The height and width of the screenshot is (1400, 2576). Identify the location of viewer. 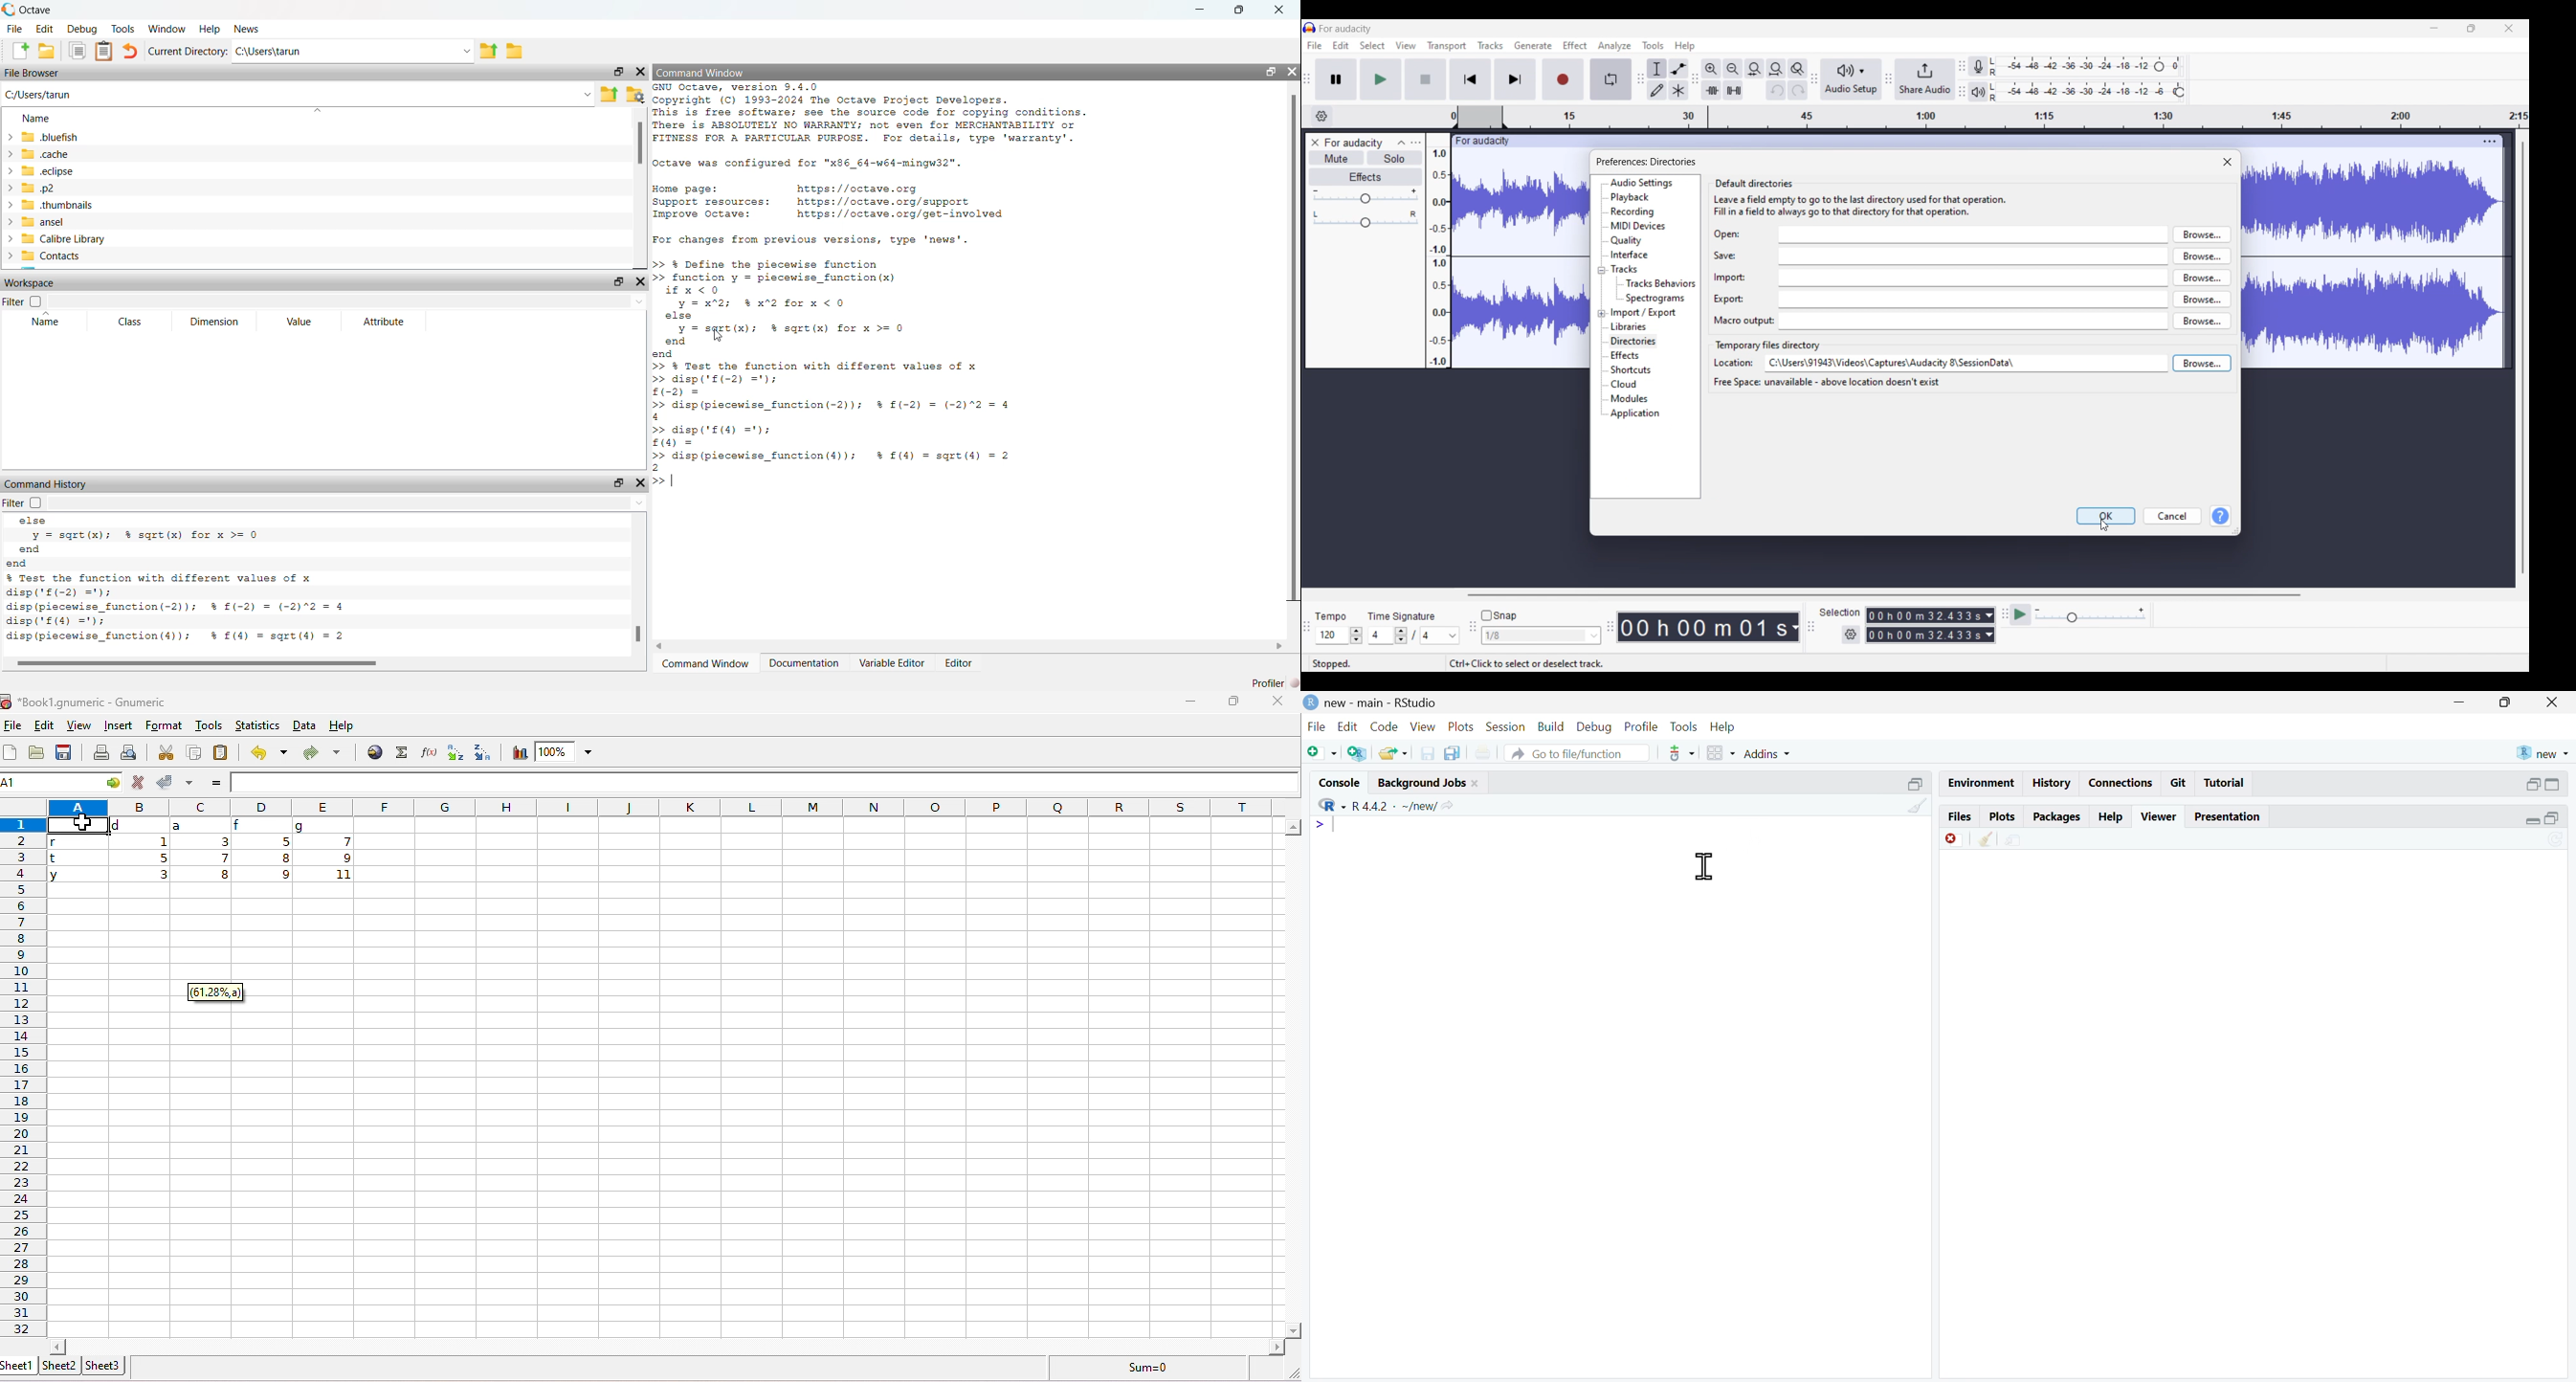
(2161, 817).